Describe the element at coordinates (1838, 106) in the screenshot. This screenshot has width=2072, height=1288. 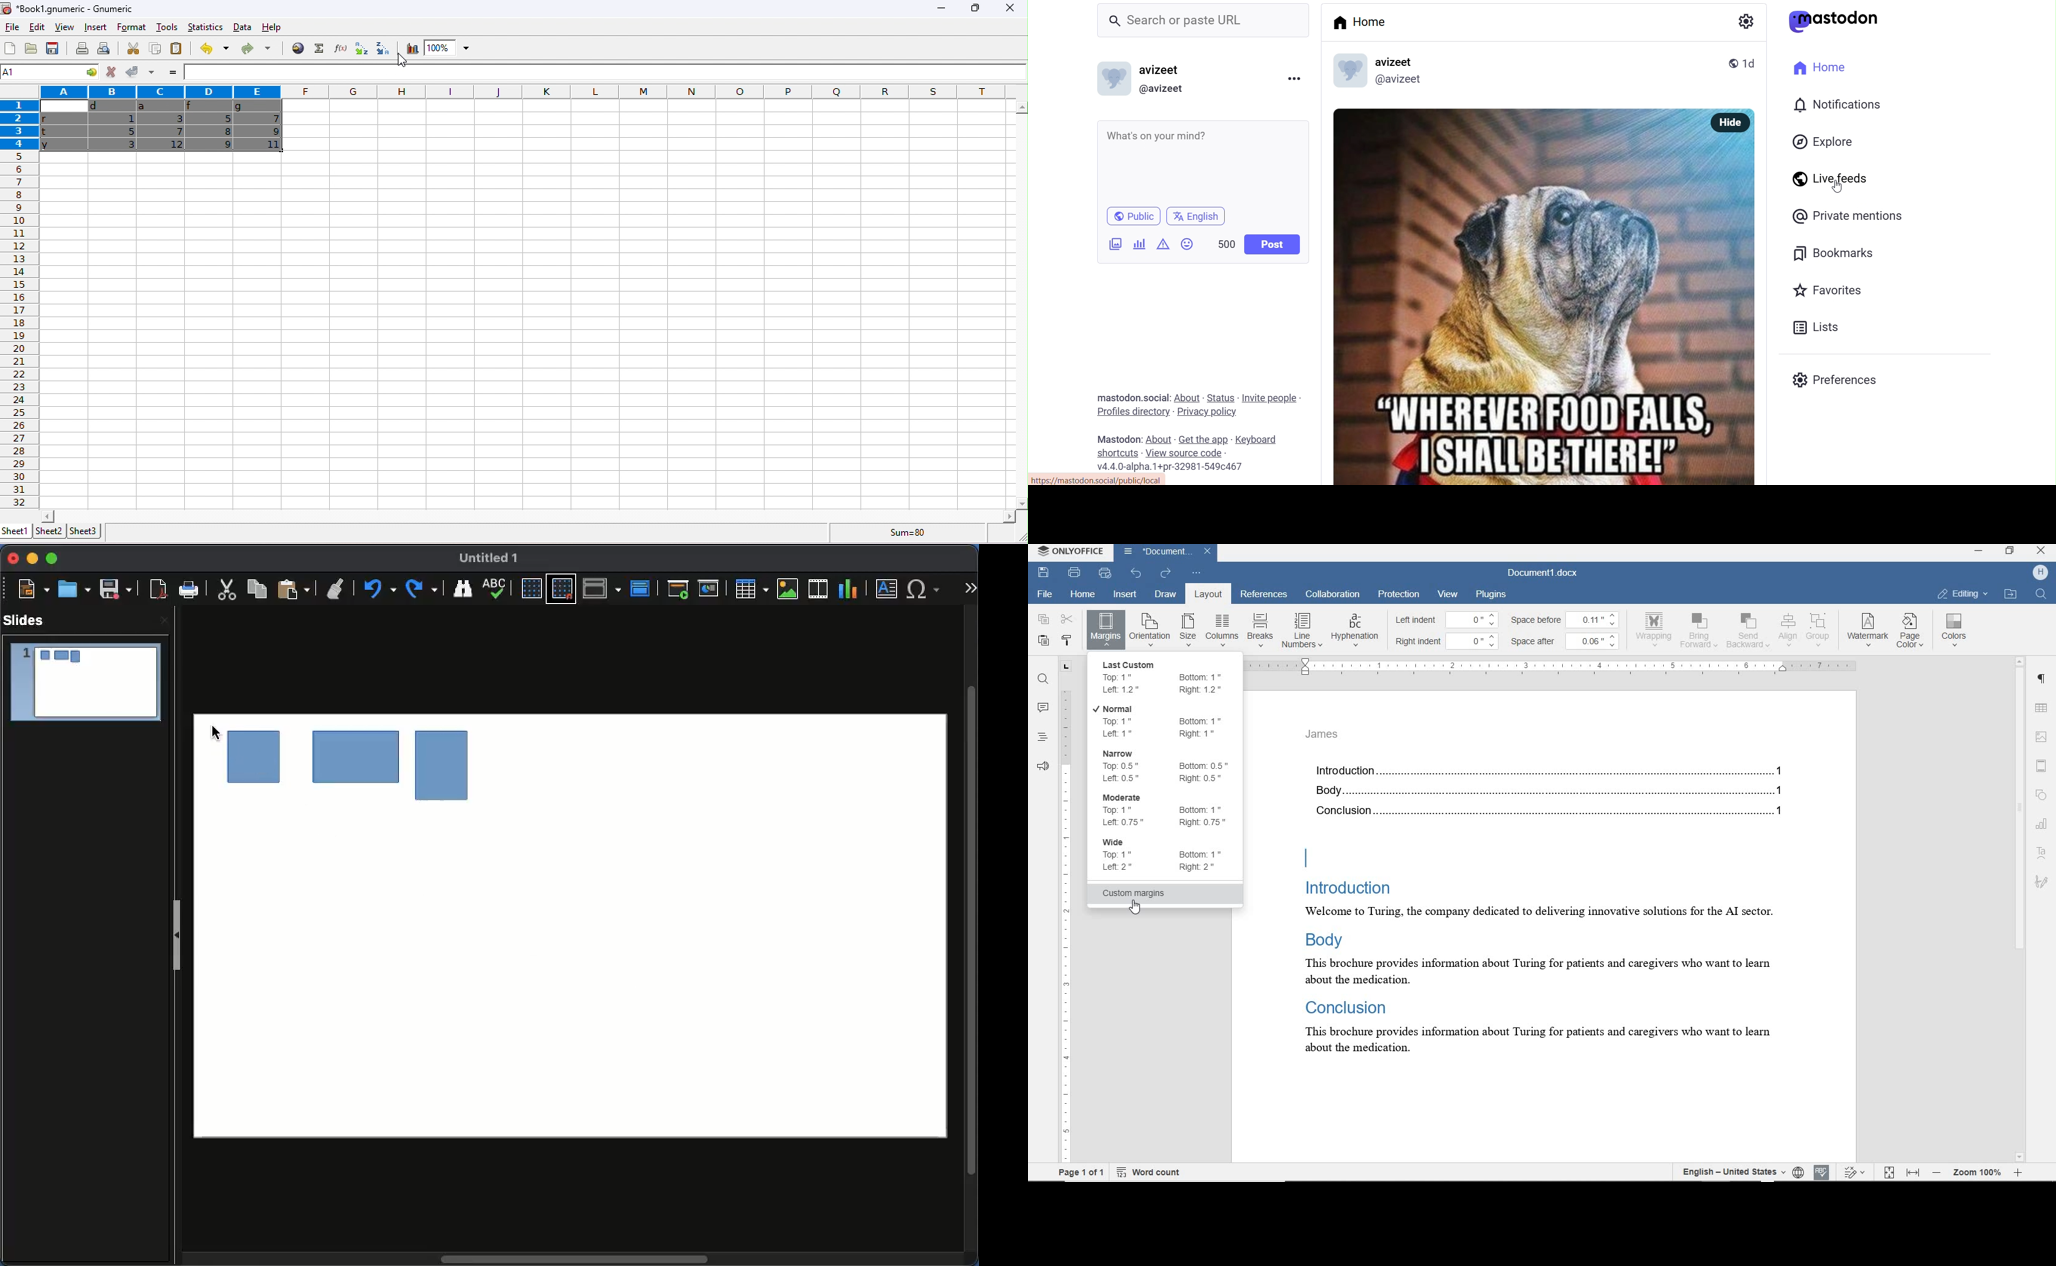
I see `notification` at that location.